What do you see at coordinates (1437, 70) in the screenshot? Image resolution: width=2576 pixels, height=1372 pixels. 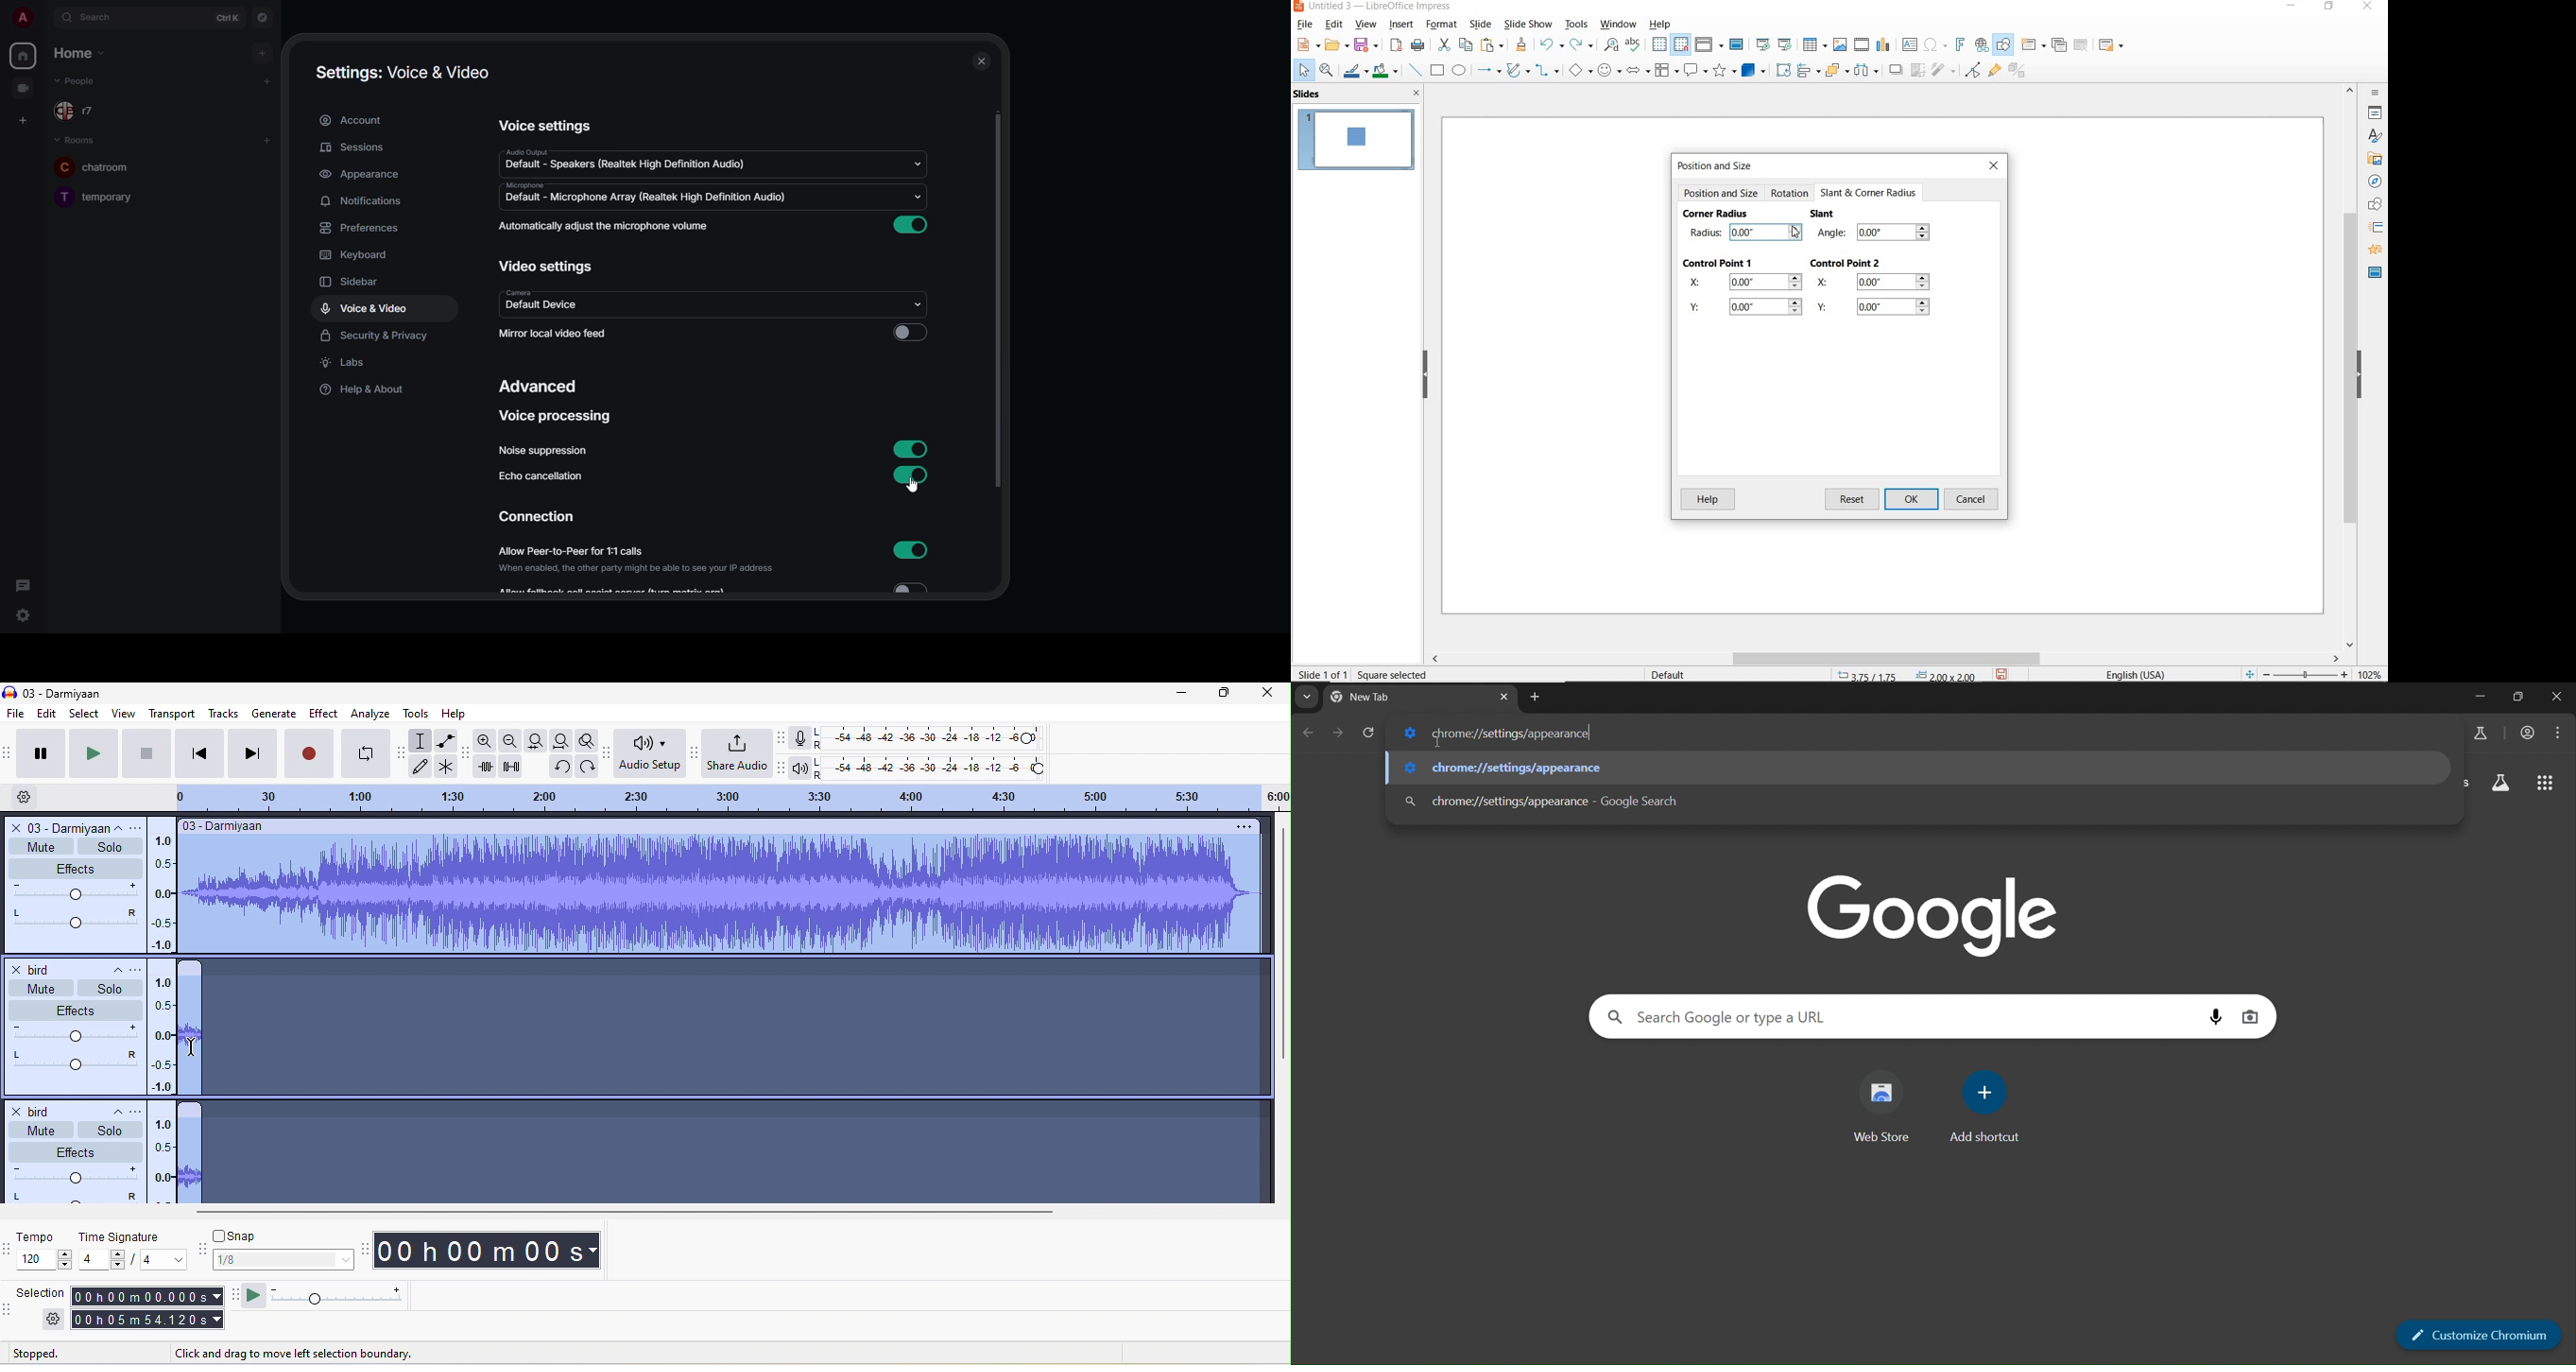 I see `rectangle` at bounding box center [1437, 70].